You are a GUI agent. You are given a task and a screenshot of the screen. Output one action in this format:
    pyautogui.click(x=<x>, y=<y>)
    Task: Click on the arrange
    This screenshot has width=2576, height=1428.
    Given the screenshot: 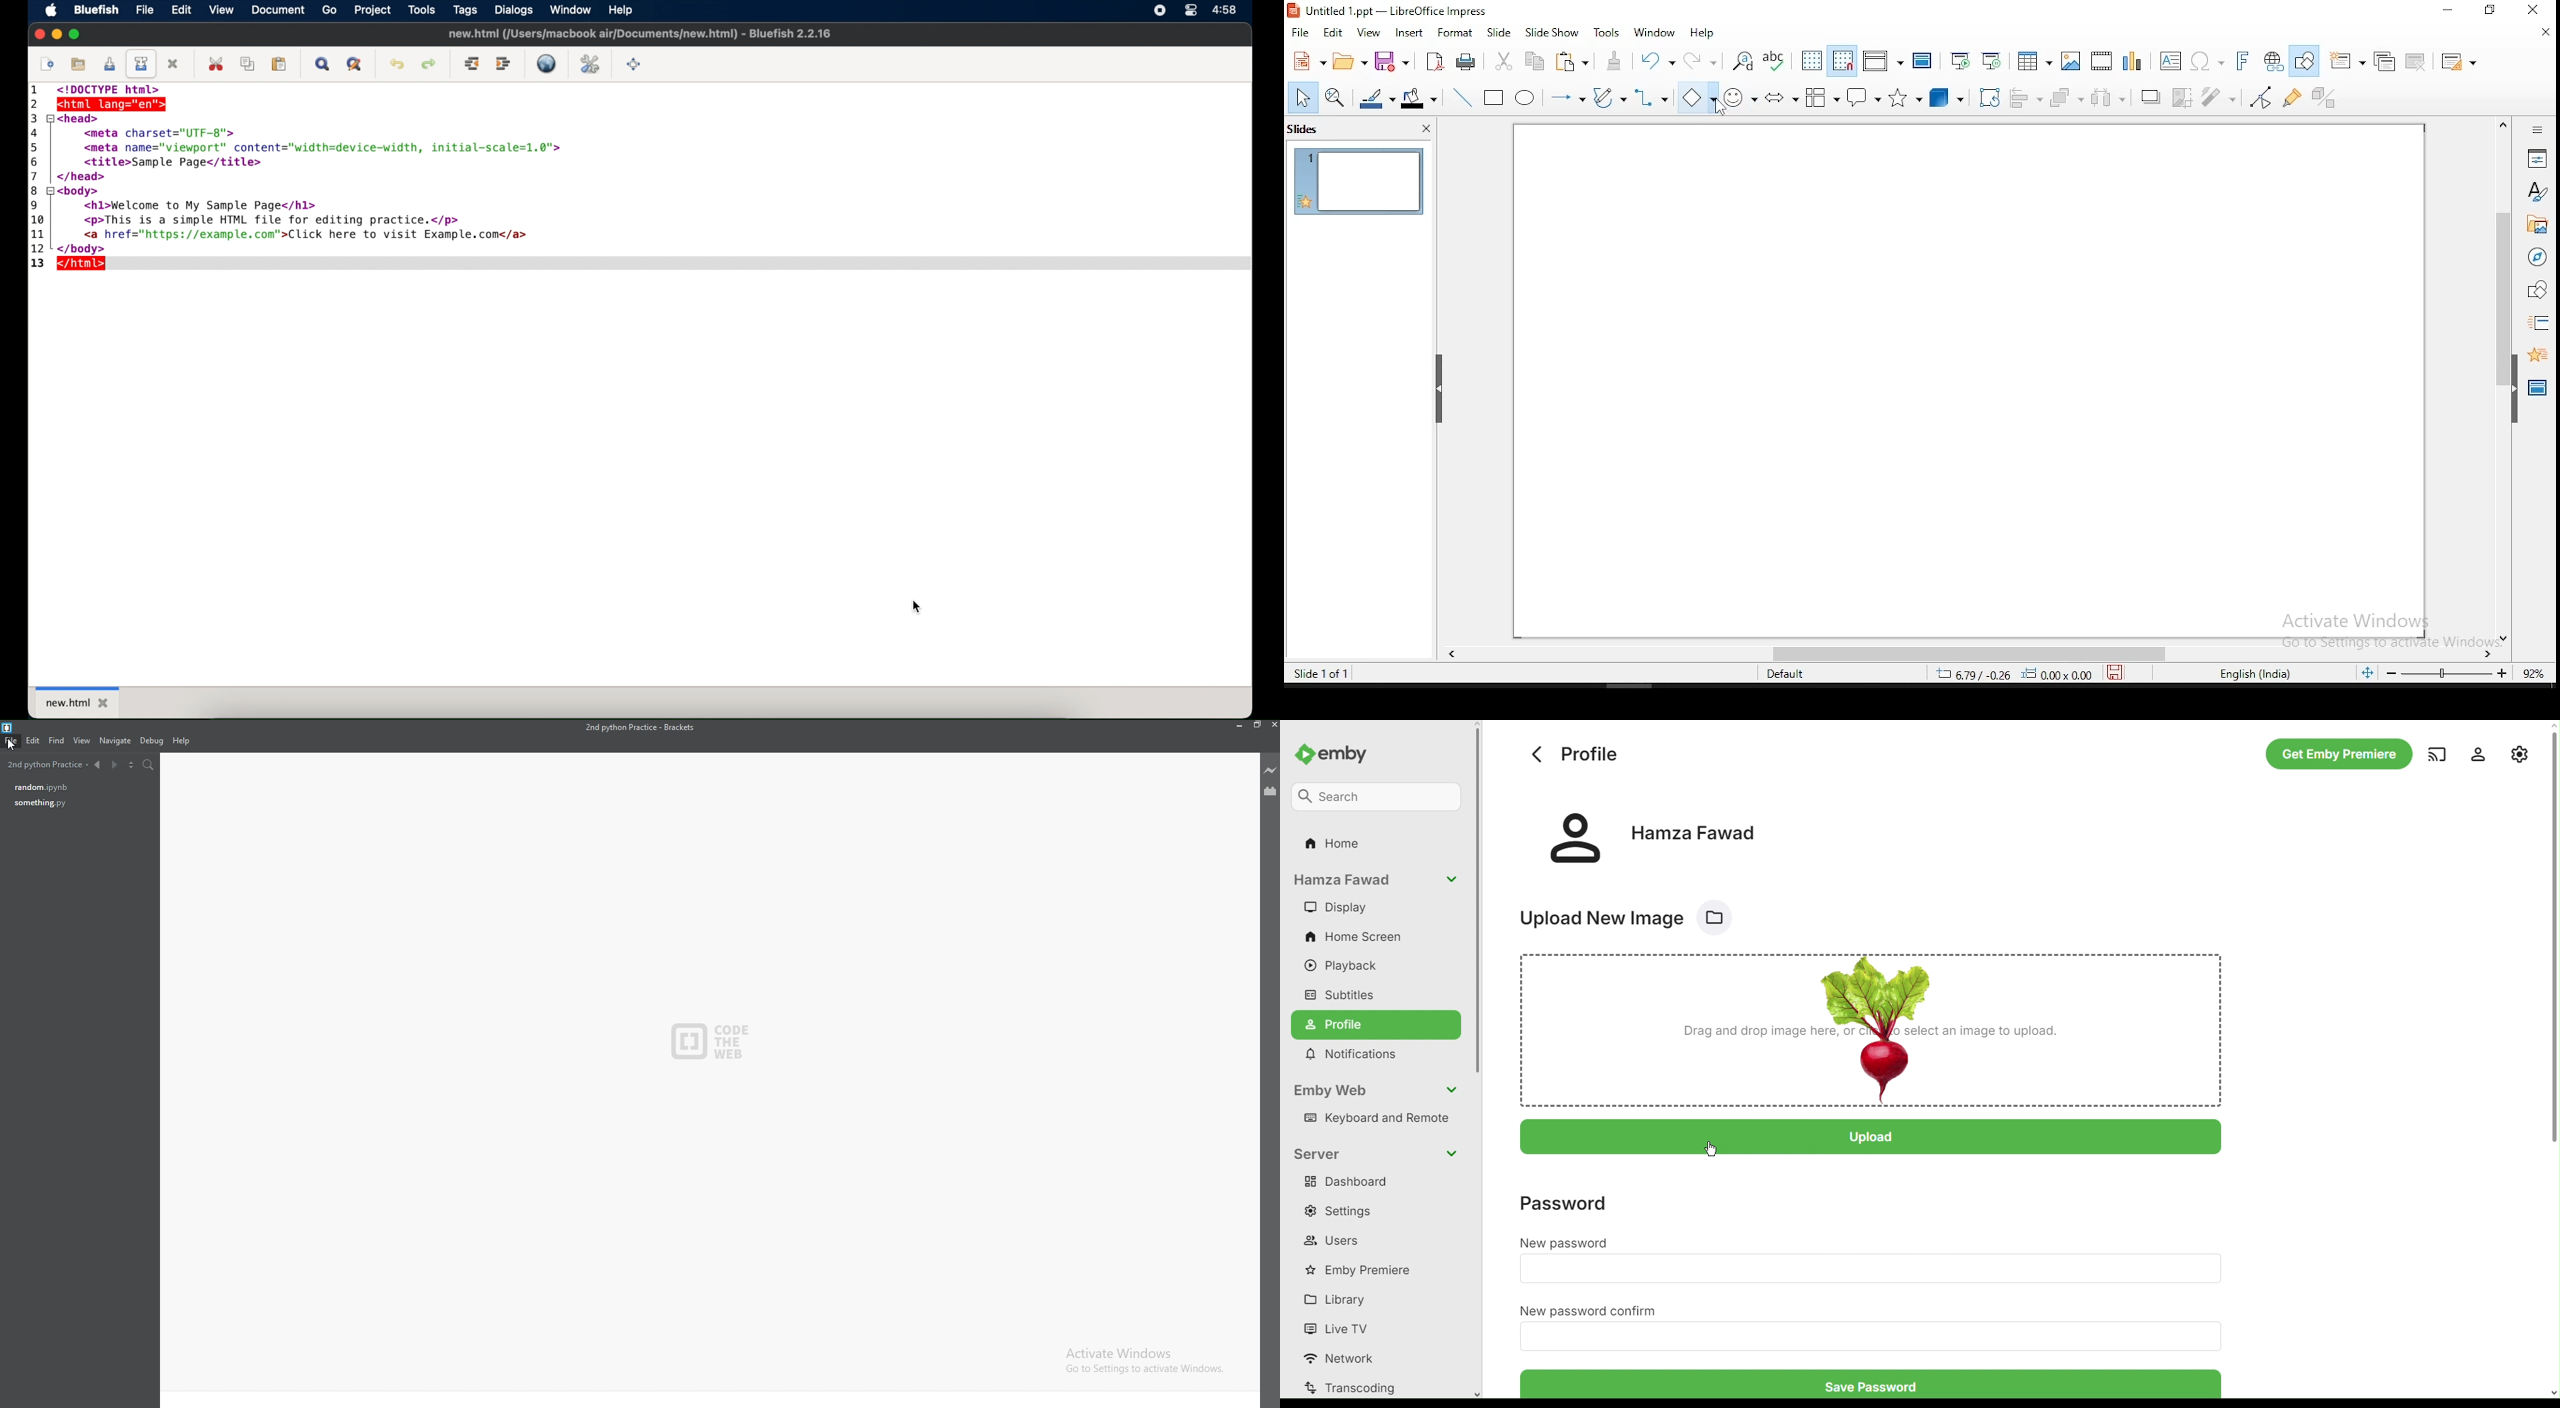 What is the action you would take?
    pyautogui.click(x=2069, y=97)
    